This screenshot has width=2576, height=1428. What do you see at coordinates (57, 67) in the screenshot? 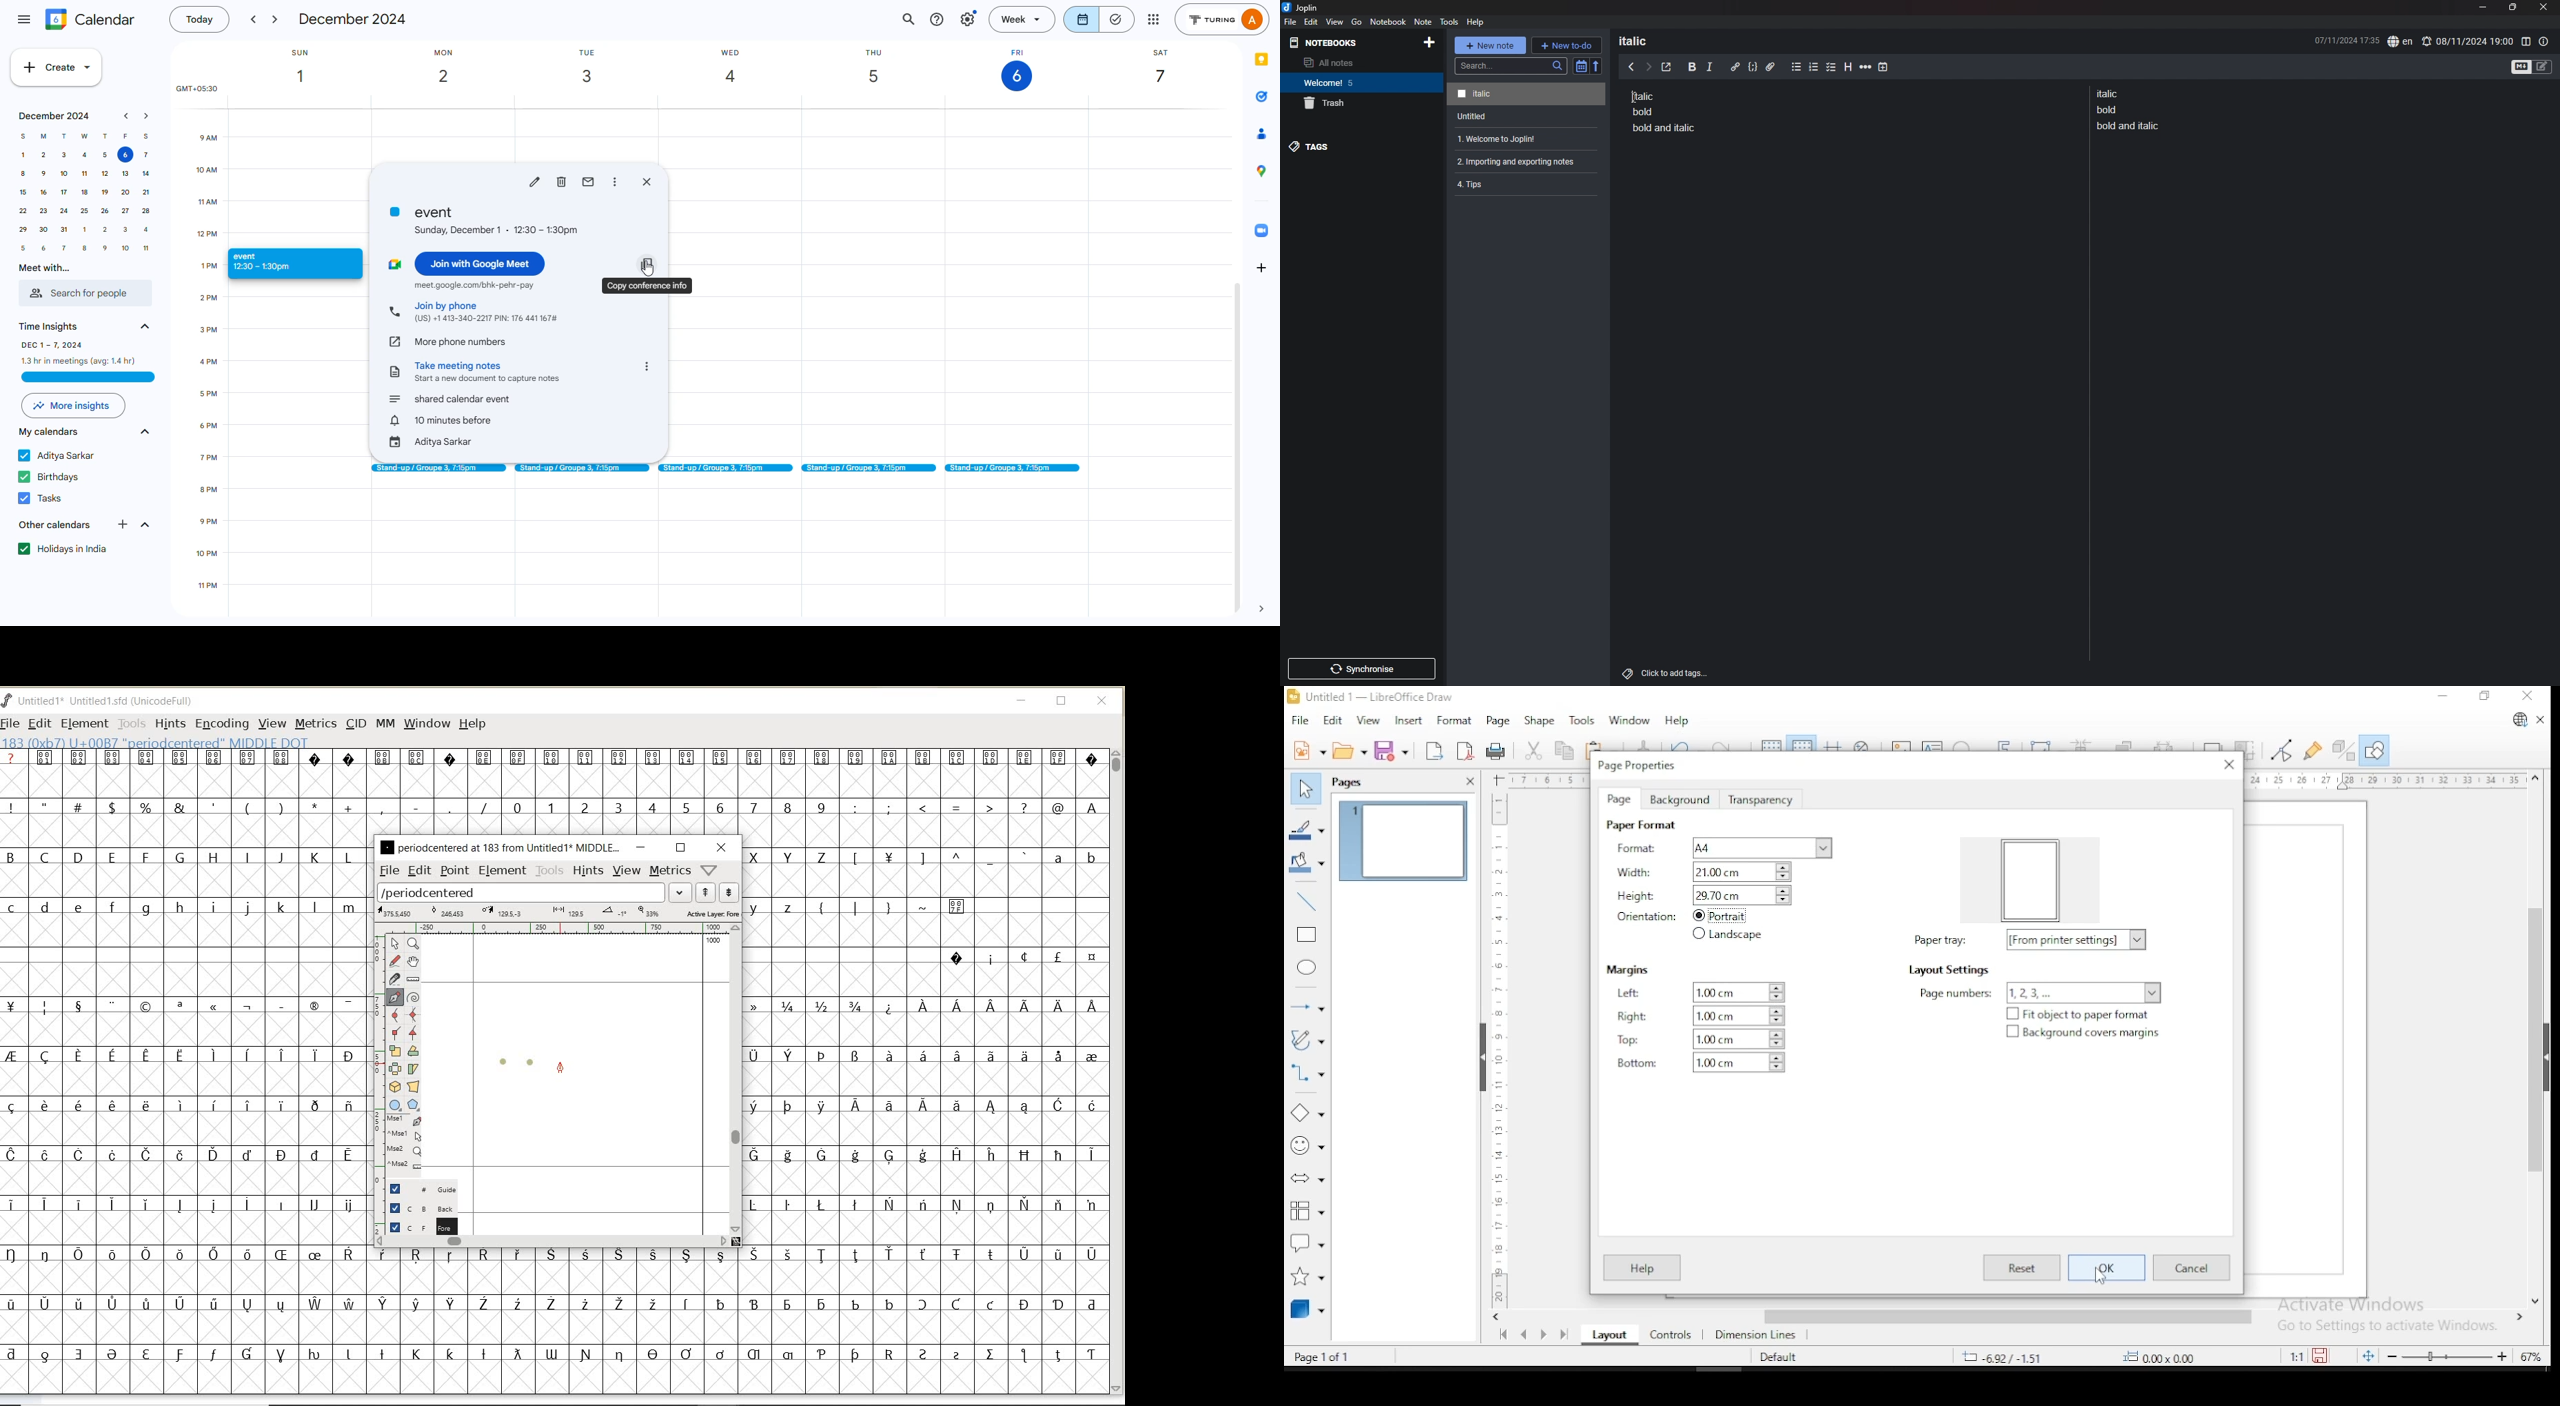
I see `create` at bounding box center [57, 67].